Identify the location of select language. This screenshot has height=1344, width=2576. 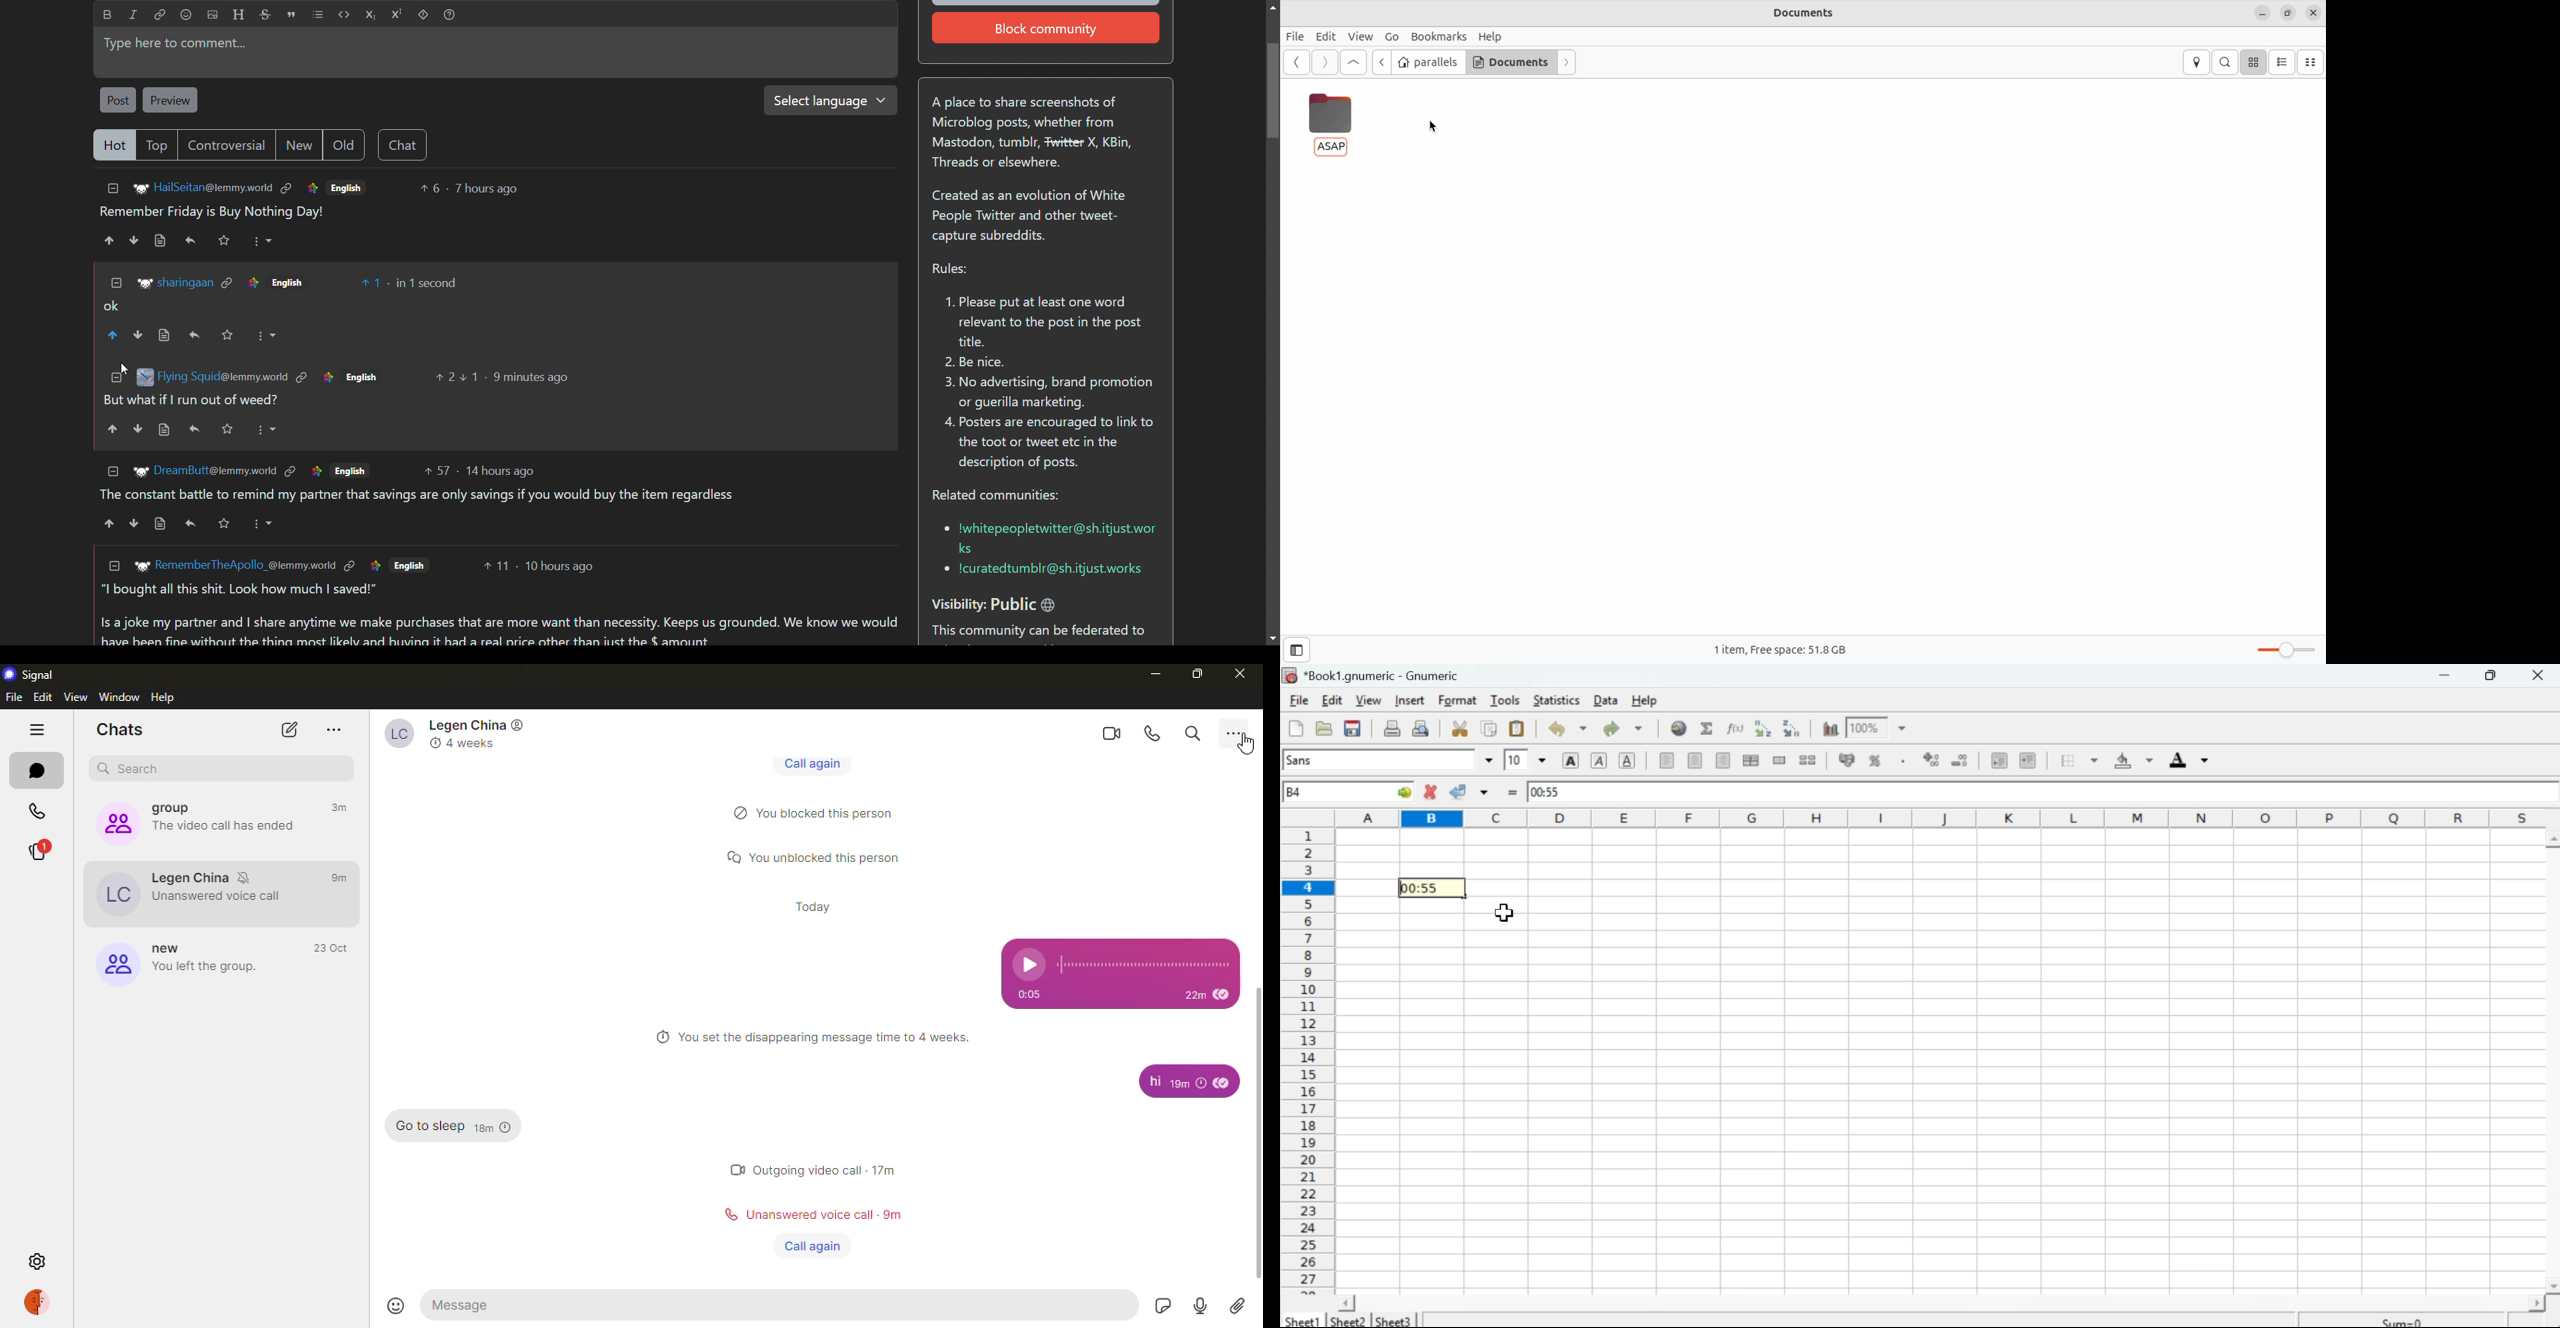
(825, 100).